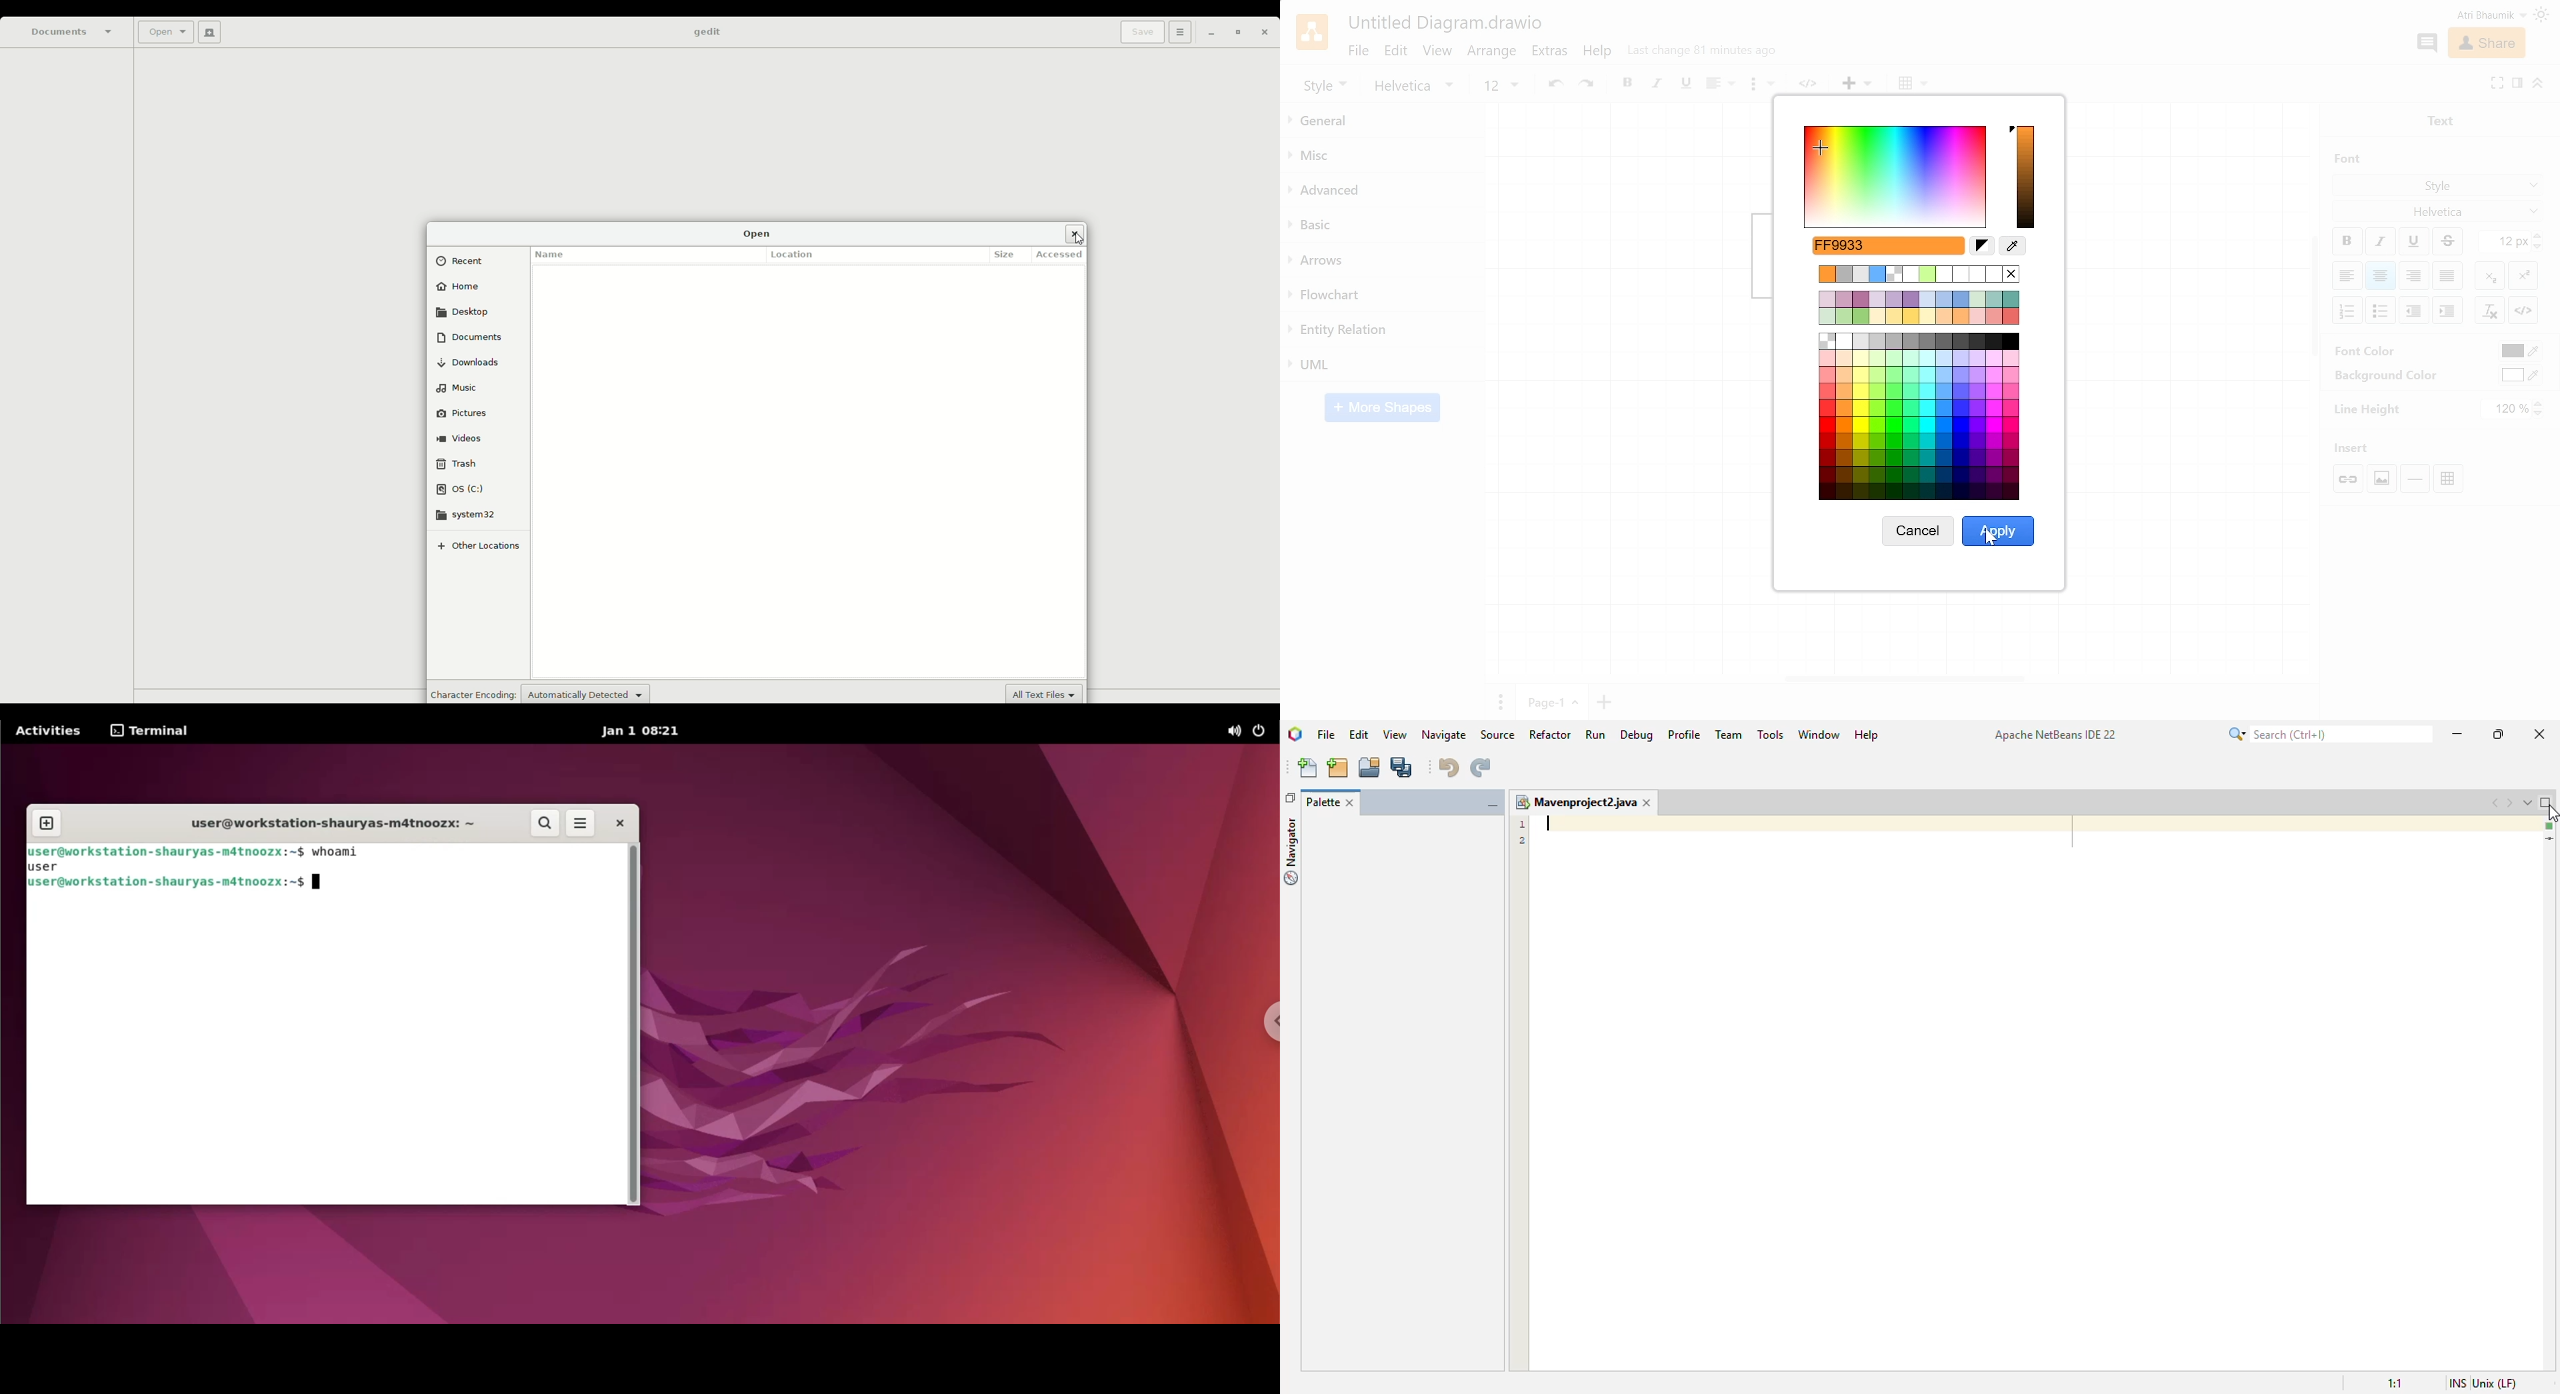 This screenshot has width=2576, height=1400. I want to click on Format, so click(2517, 85).